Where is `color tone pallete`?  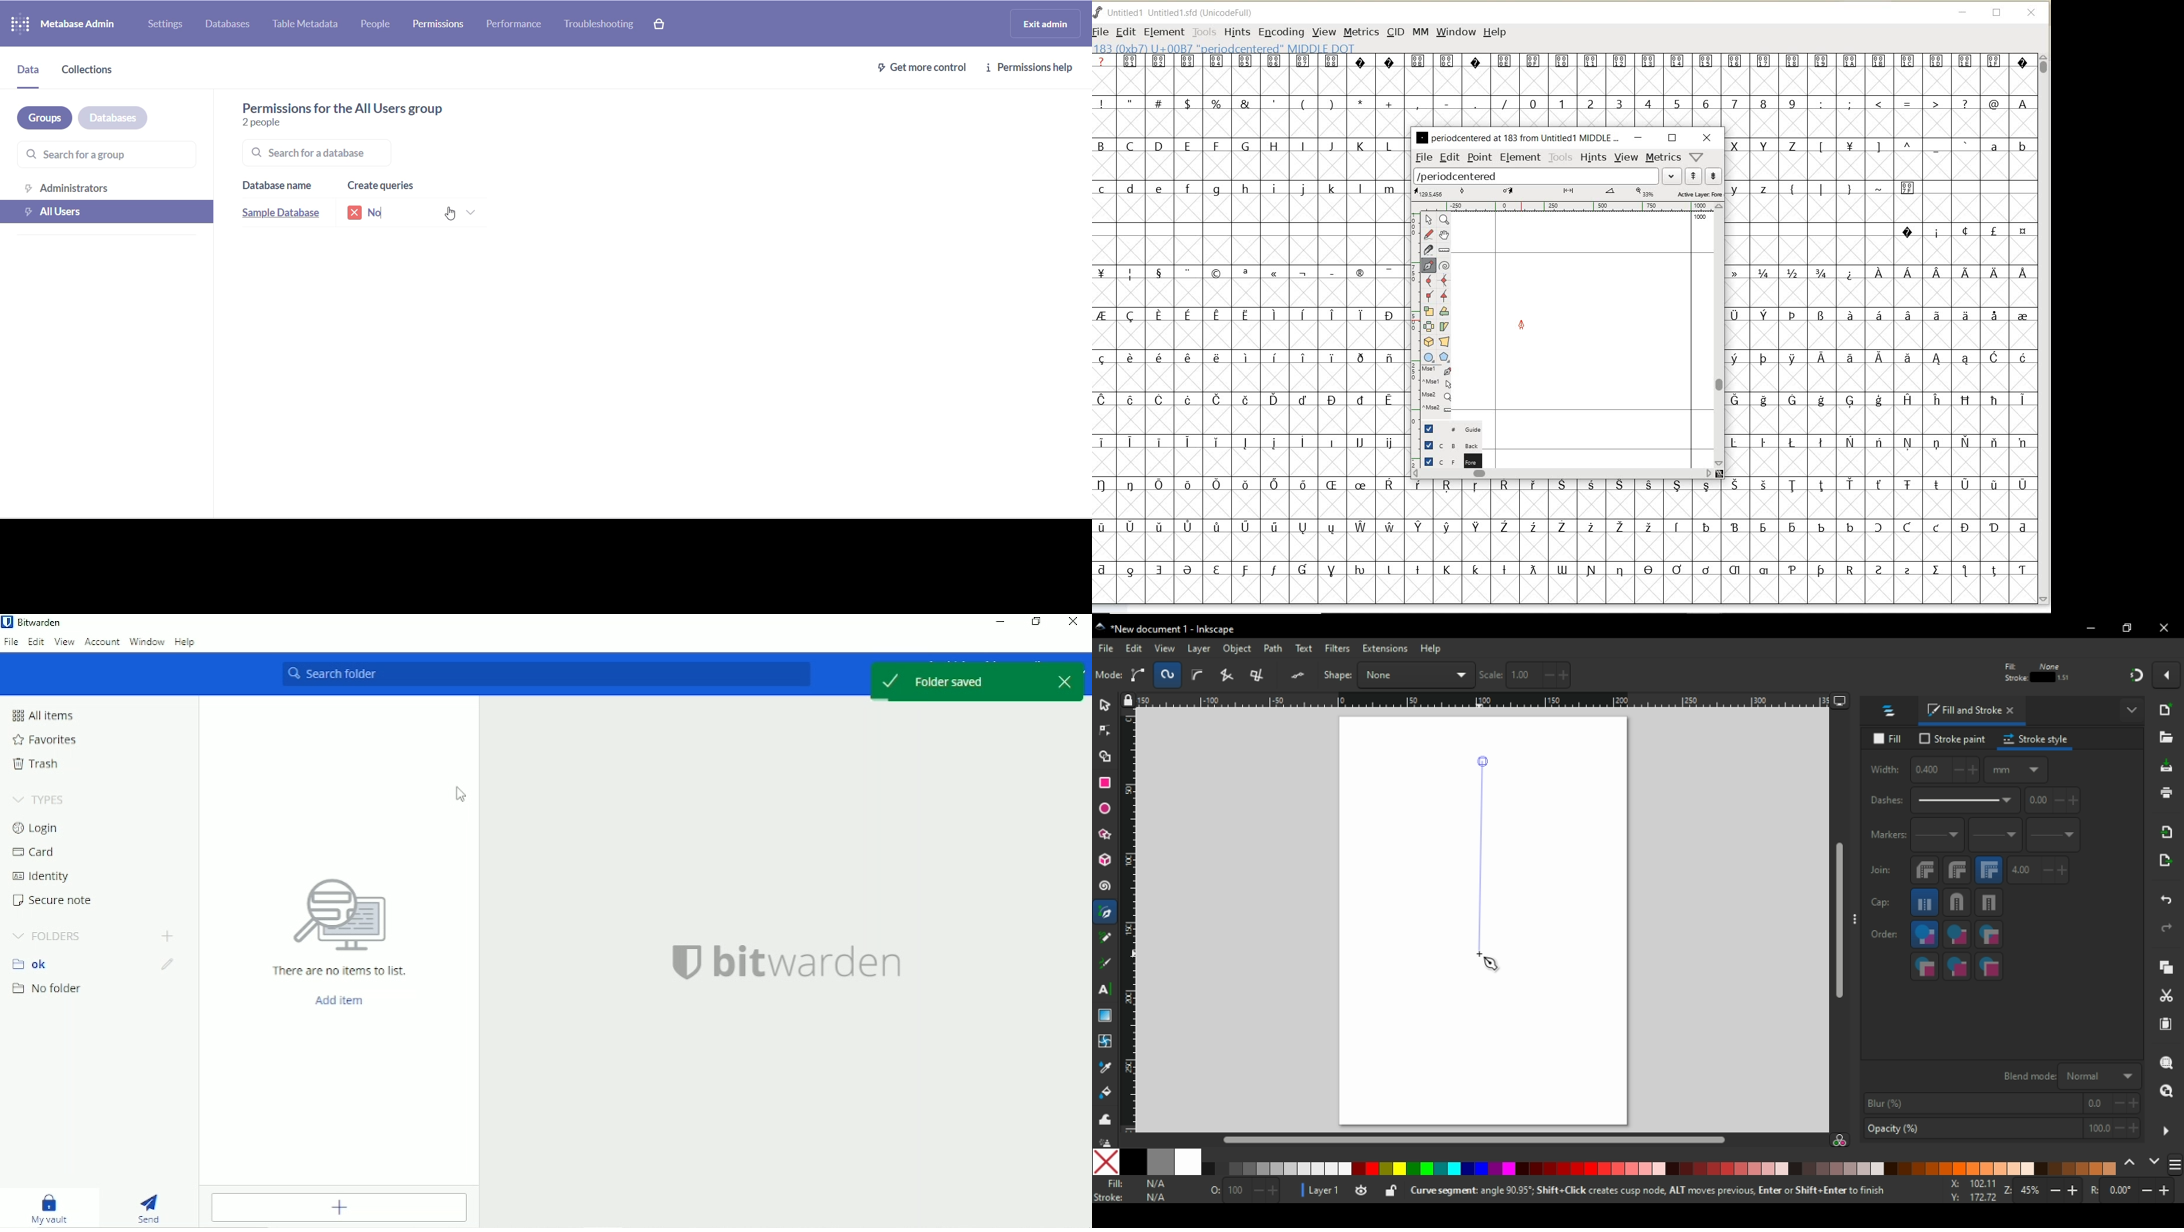
color tone pallete is located at coordinates (1741, 1169).